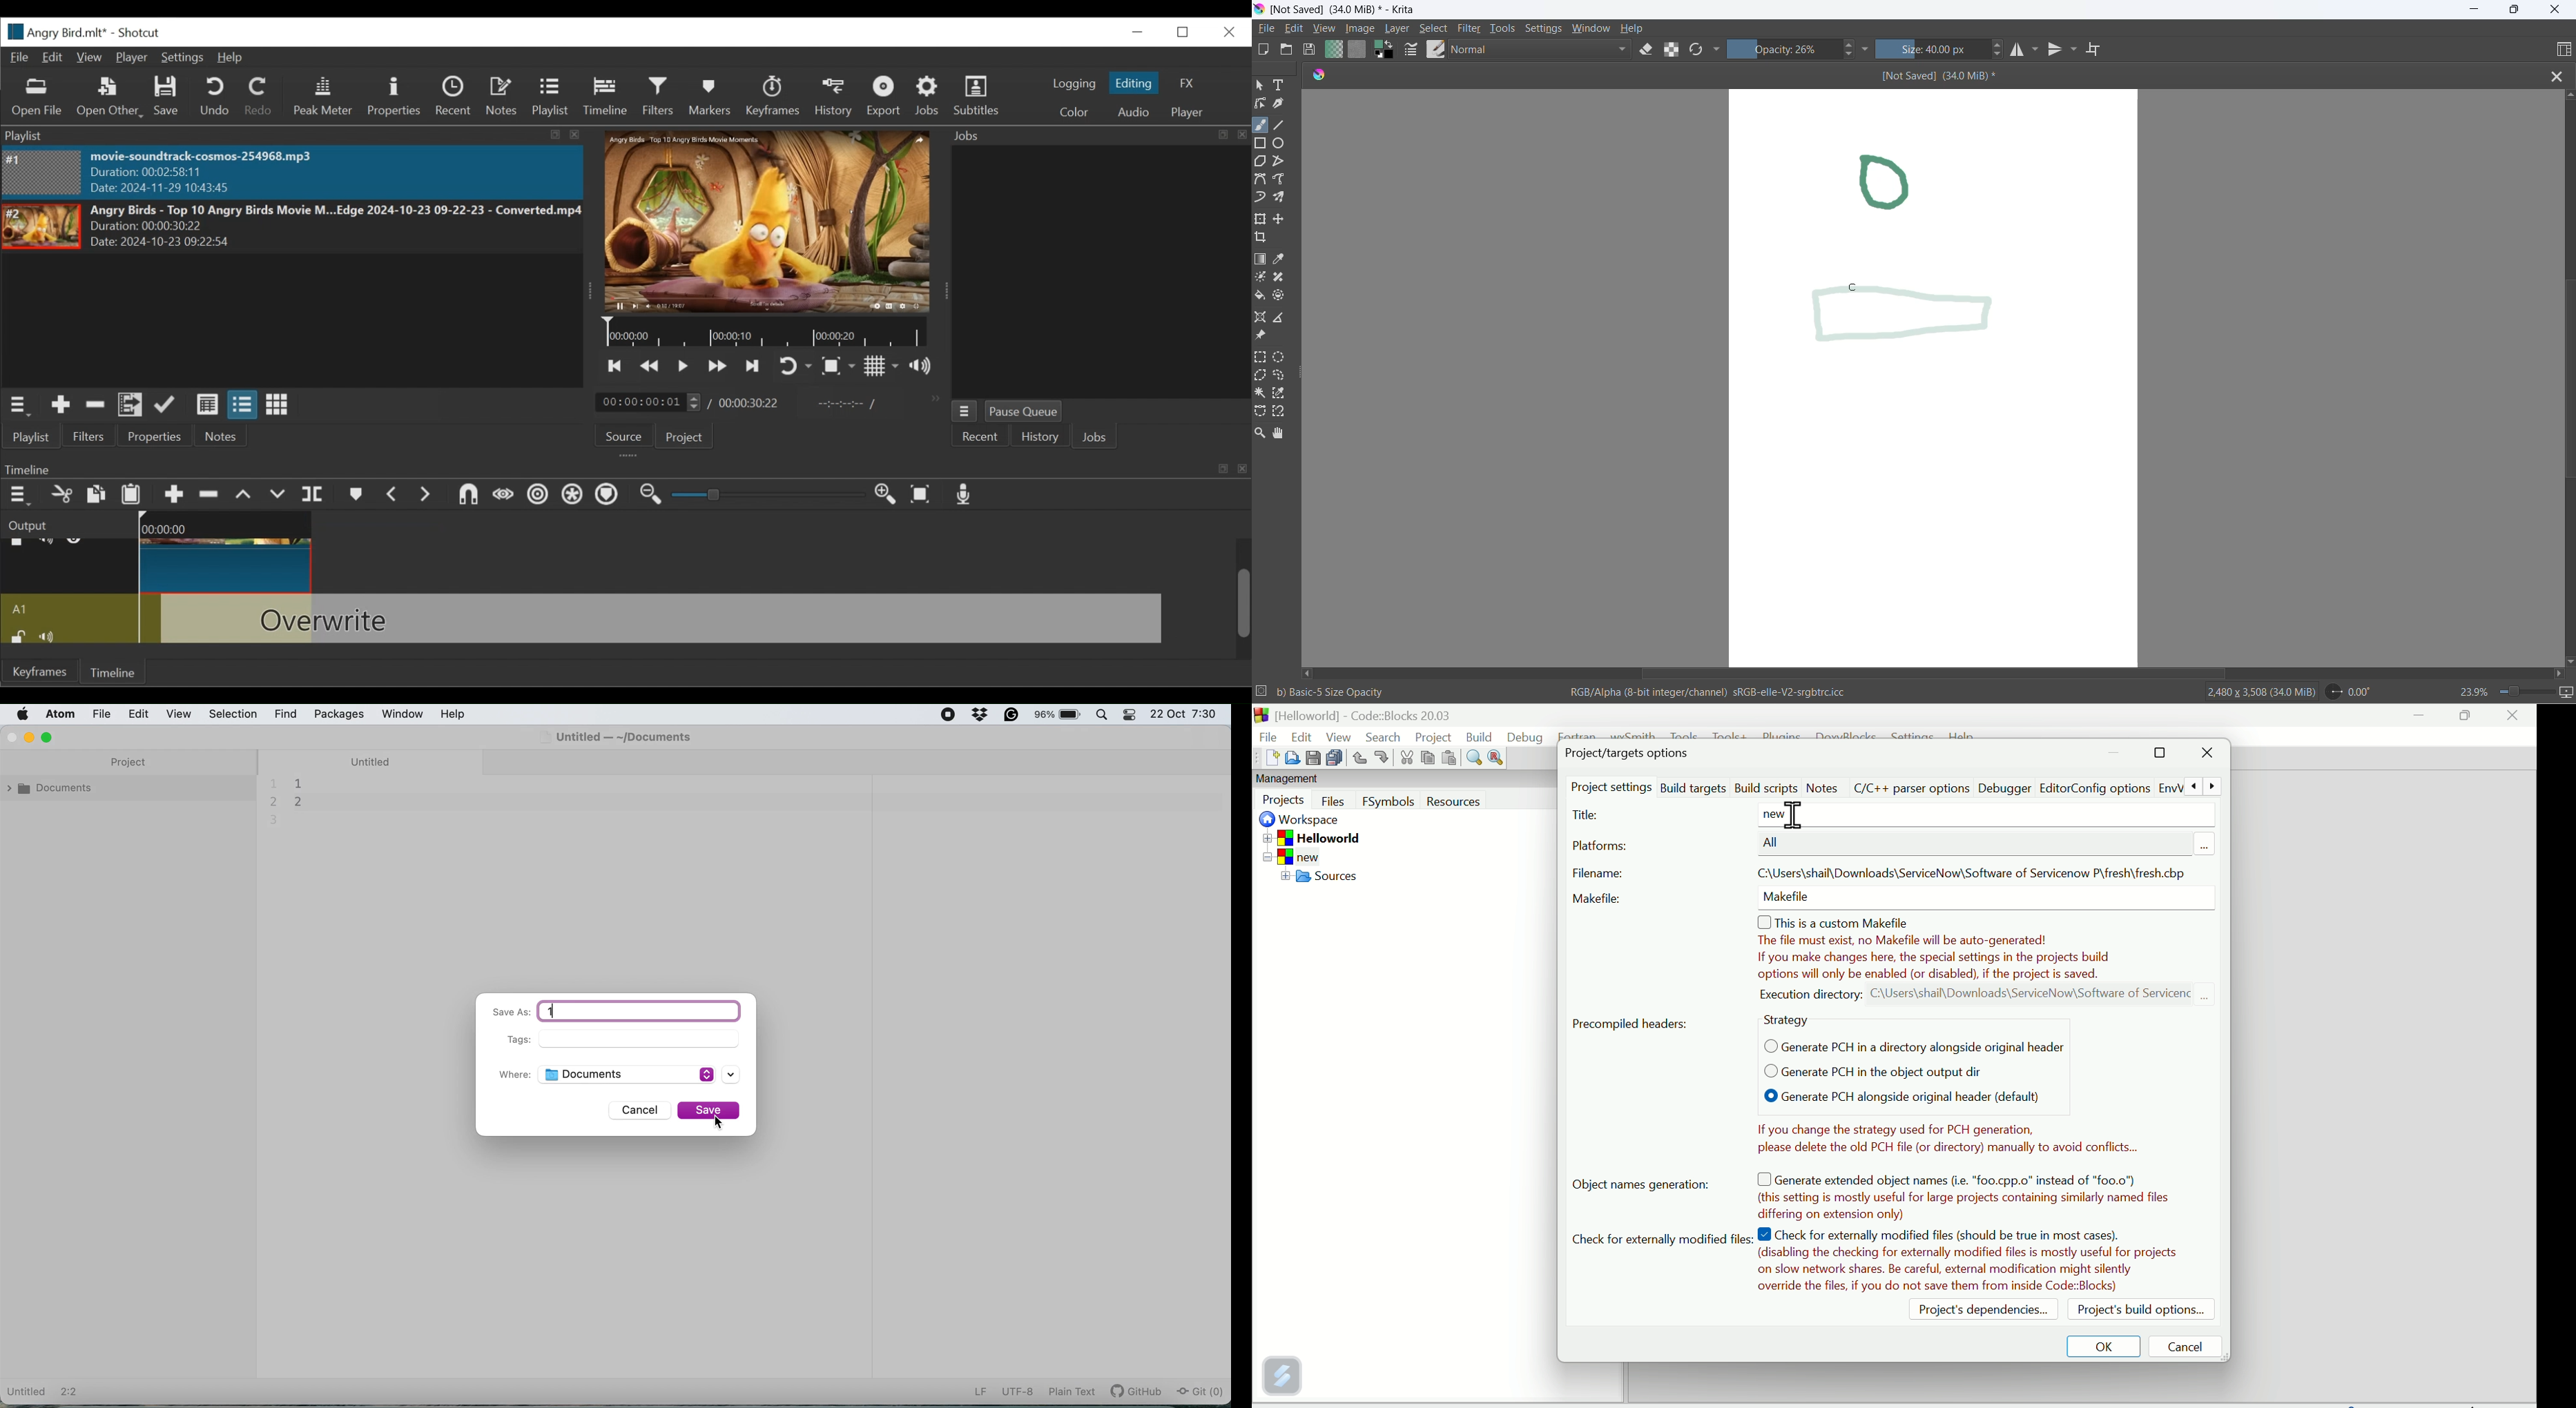 Image resolution: width=2576 pixels, height=1428 pixels. What do you see at coordinates (683, 437) in the screenshot?
I see `Project` at bounding box center [683, 437].